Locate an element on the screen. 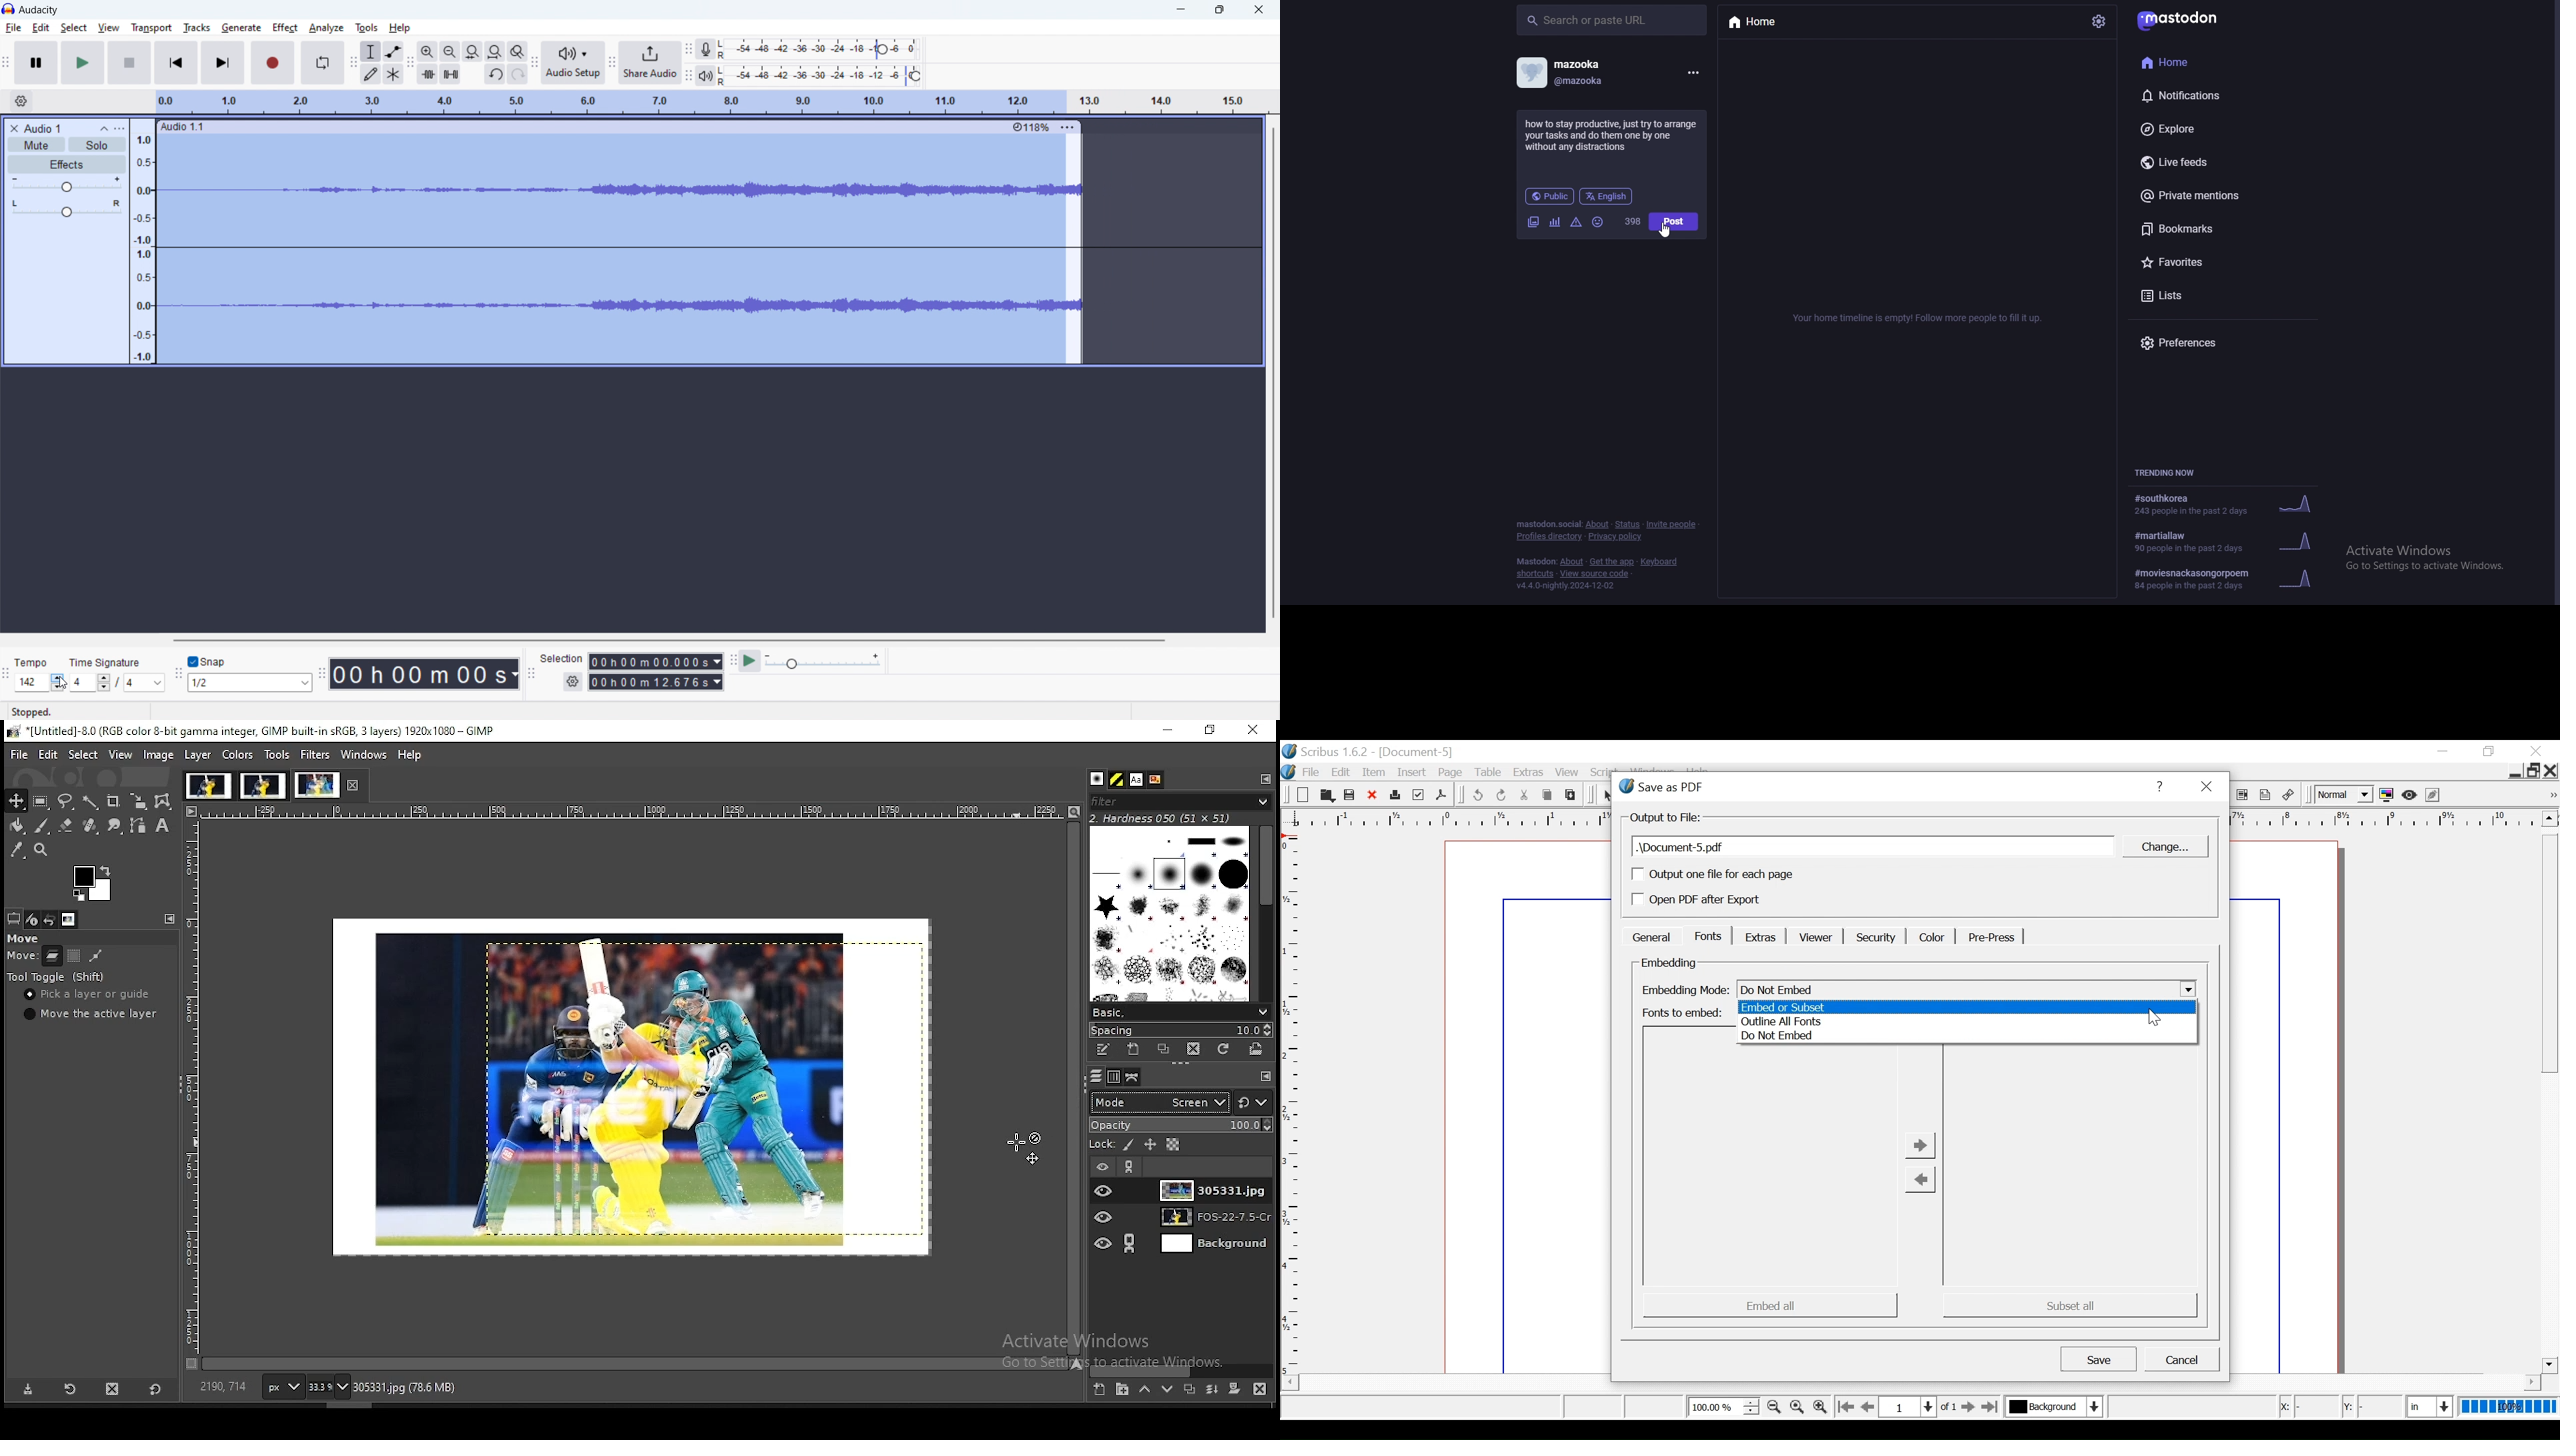 The width and height of the screenshot is (2576, 1456). draw tool is located at coordinates (371, 73).